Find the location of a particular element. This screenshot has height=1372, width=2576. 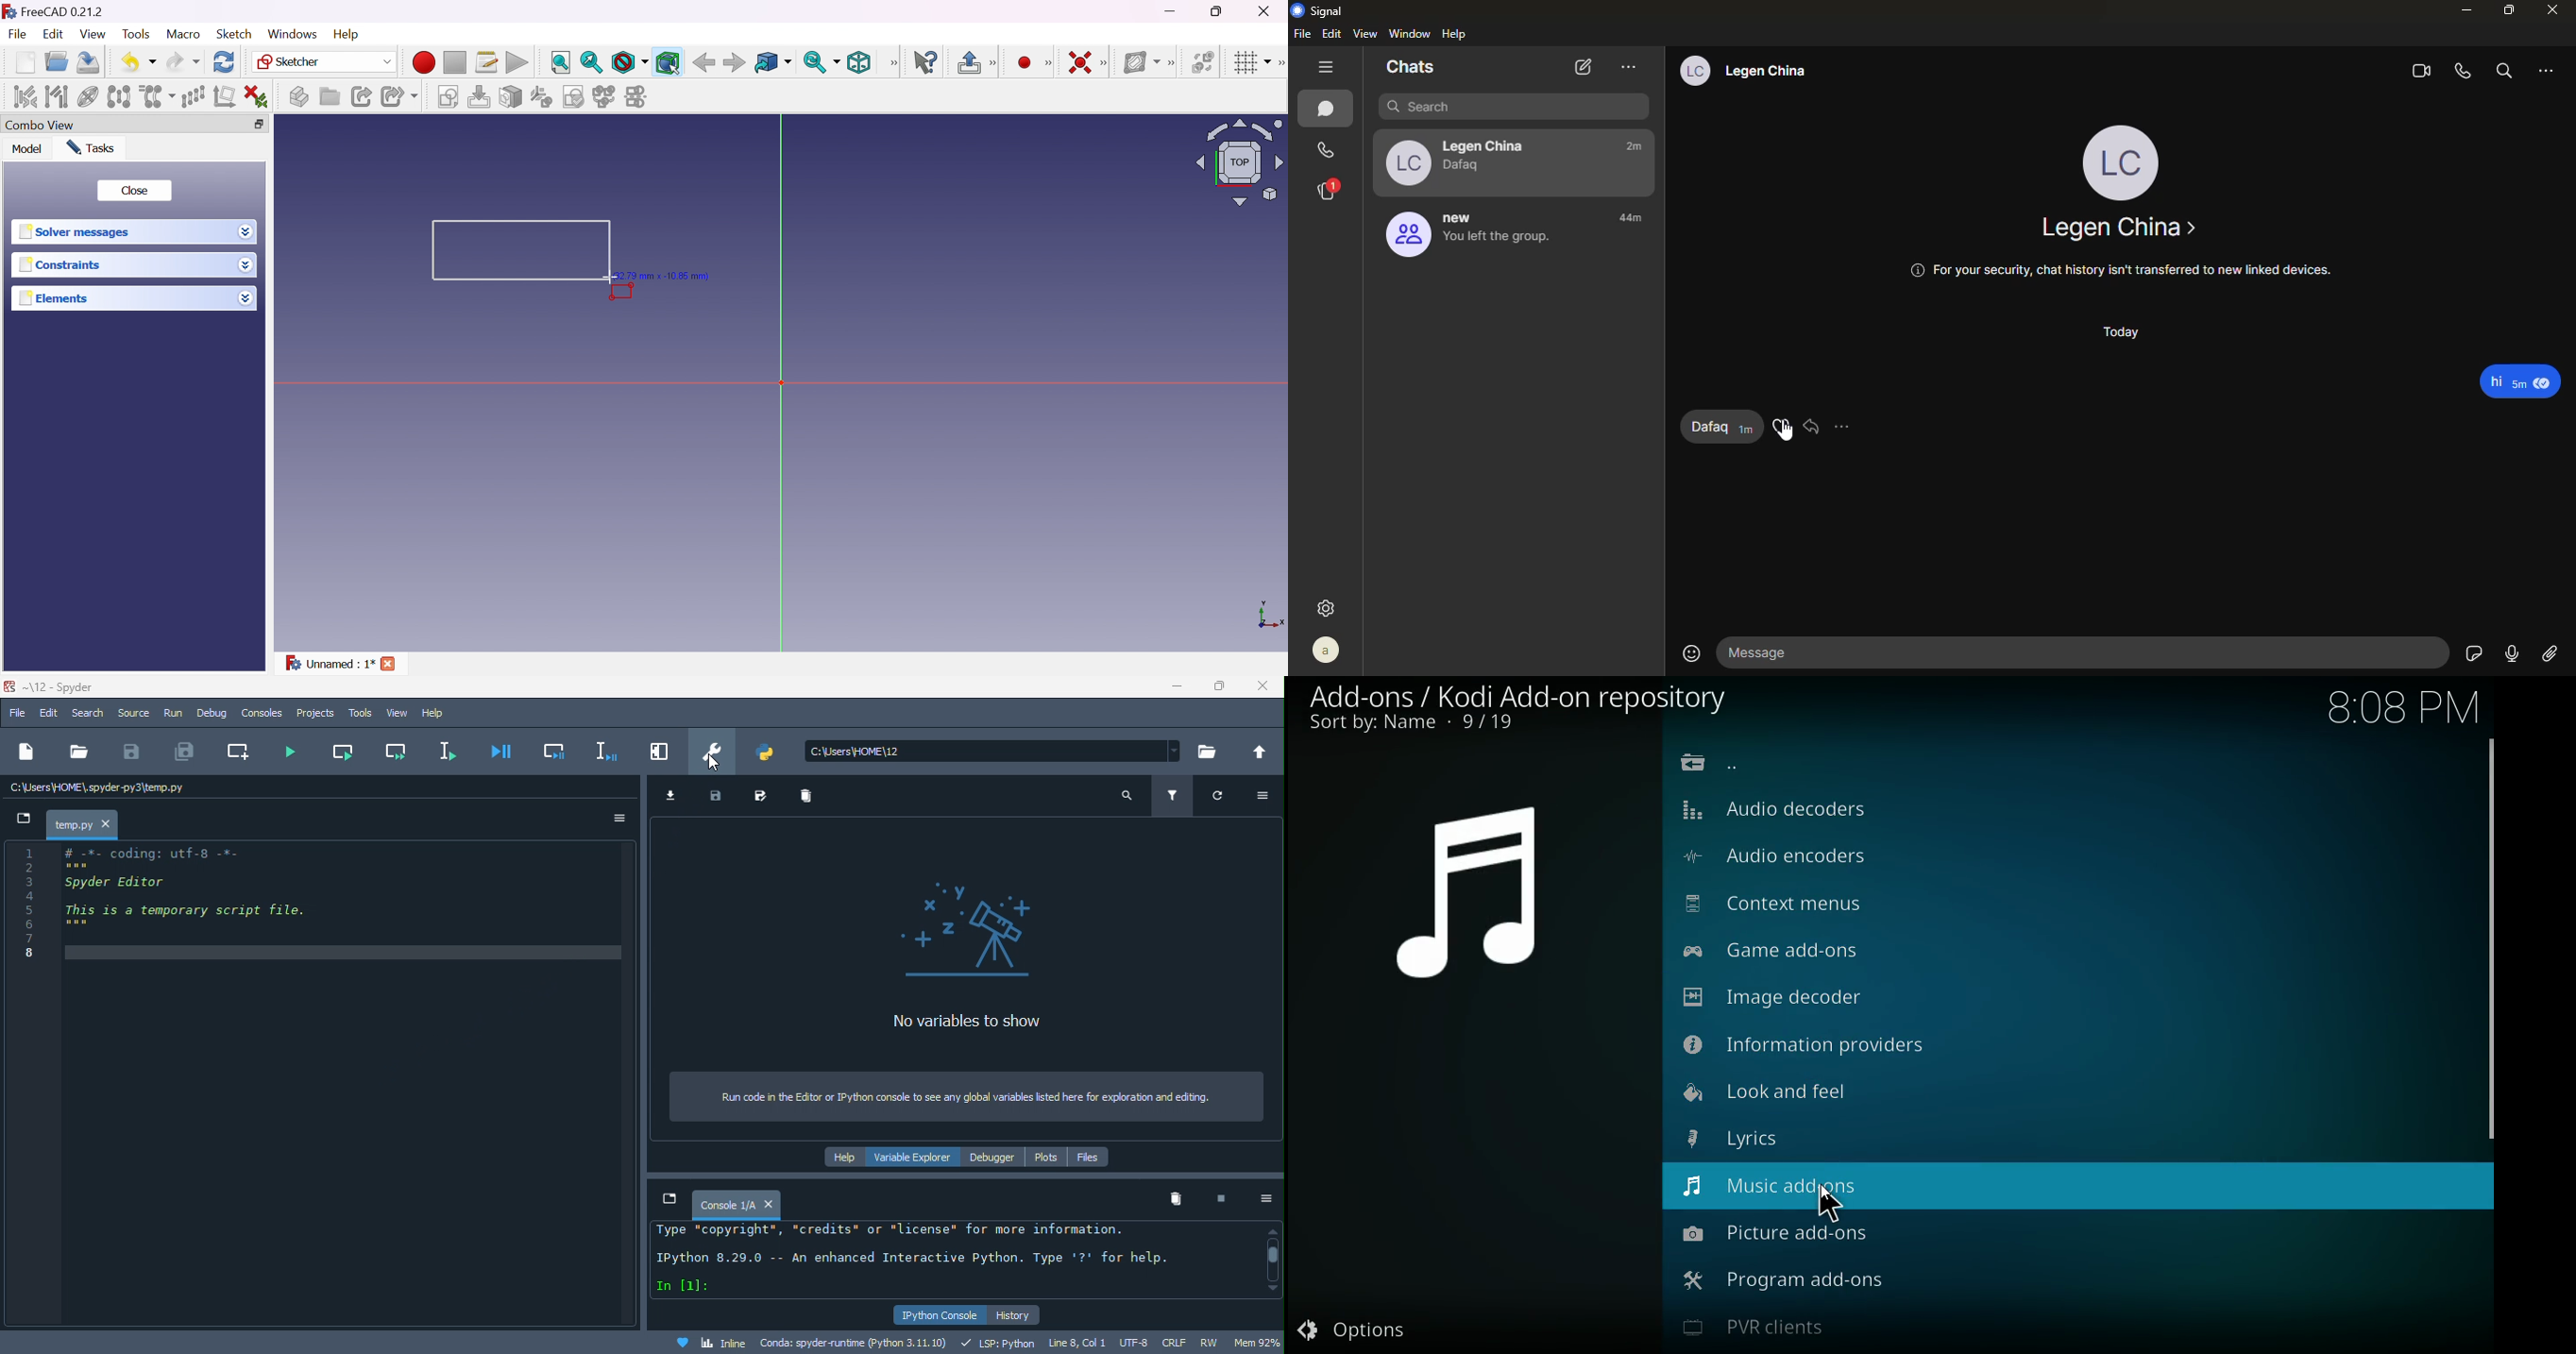

save as is located at coordinates (767, 798).